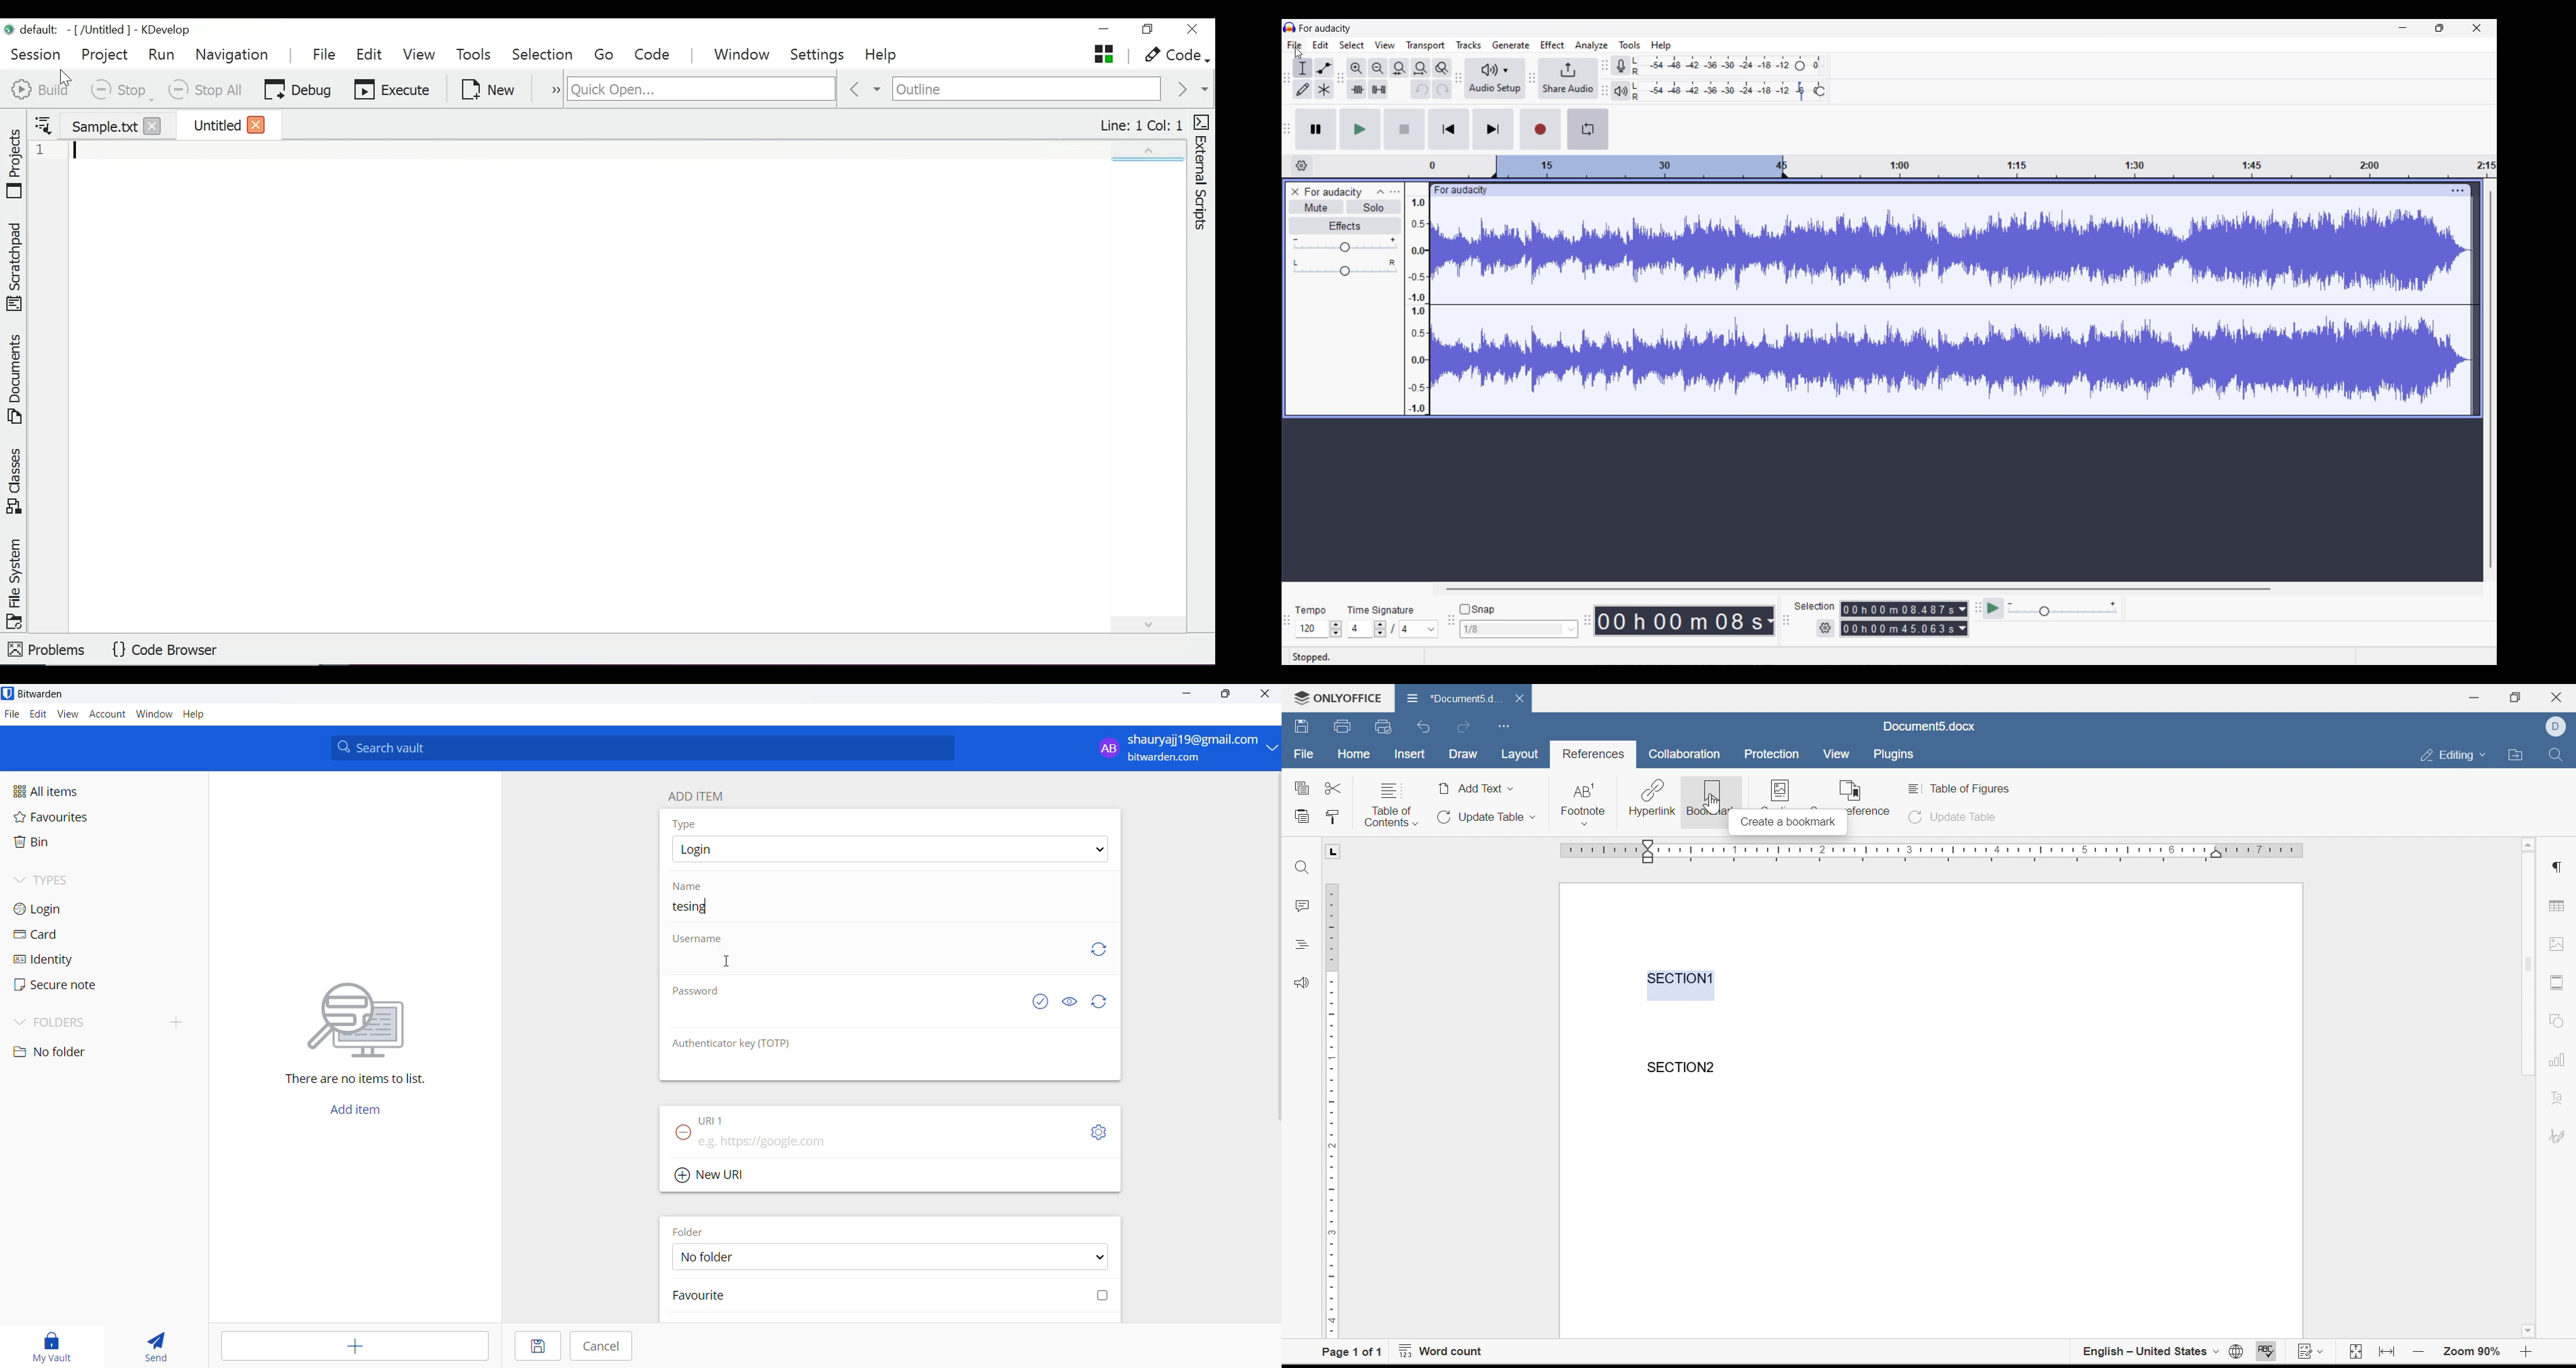  What do you see at coordinates (1622, 66) in the screenshot?
I see `Record meter` at bounding box center [1622, 66].